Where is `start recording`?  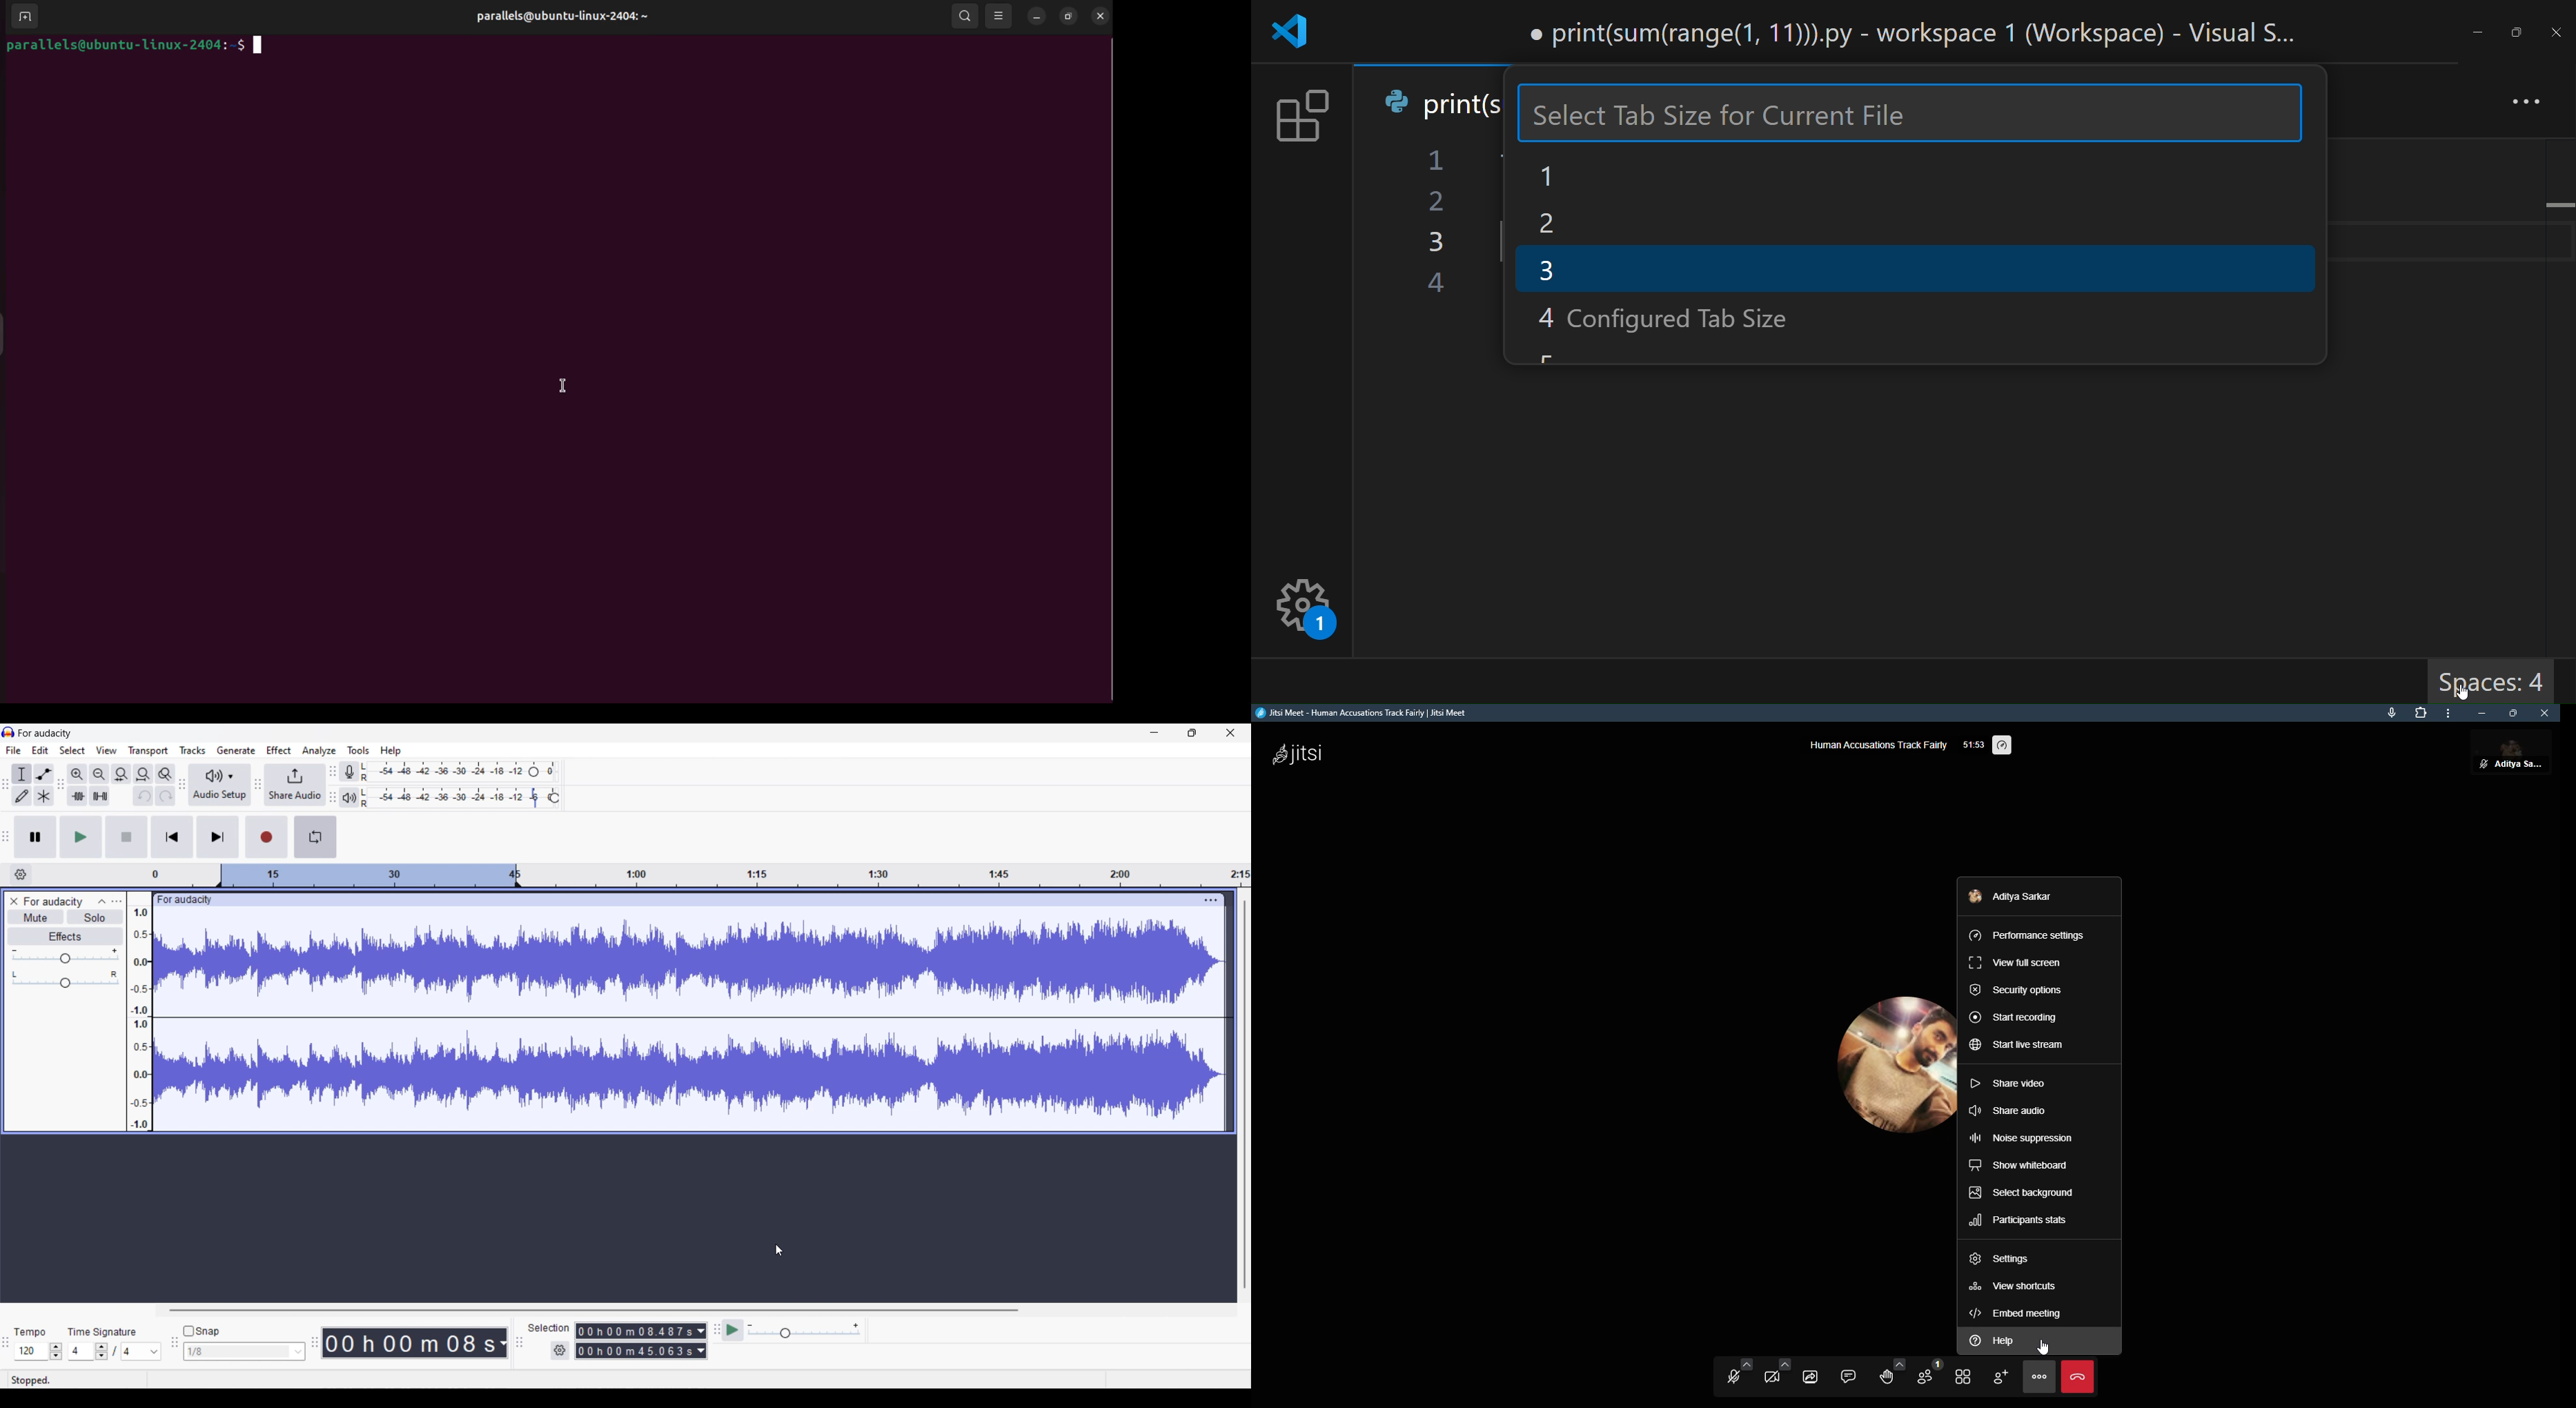
start recording is located at coordinates (2018, 1017).